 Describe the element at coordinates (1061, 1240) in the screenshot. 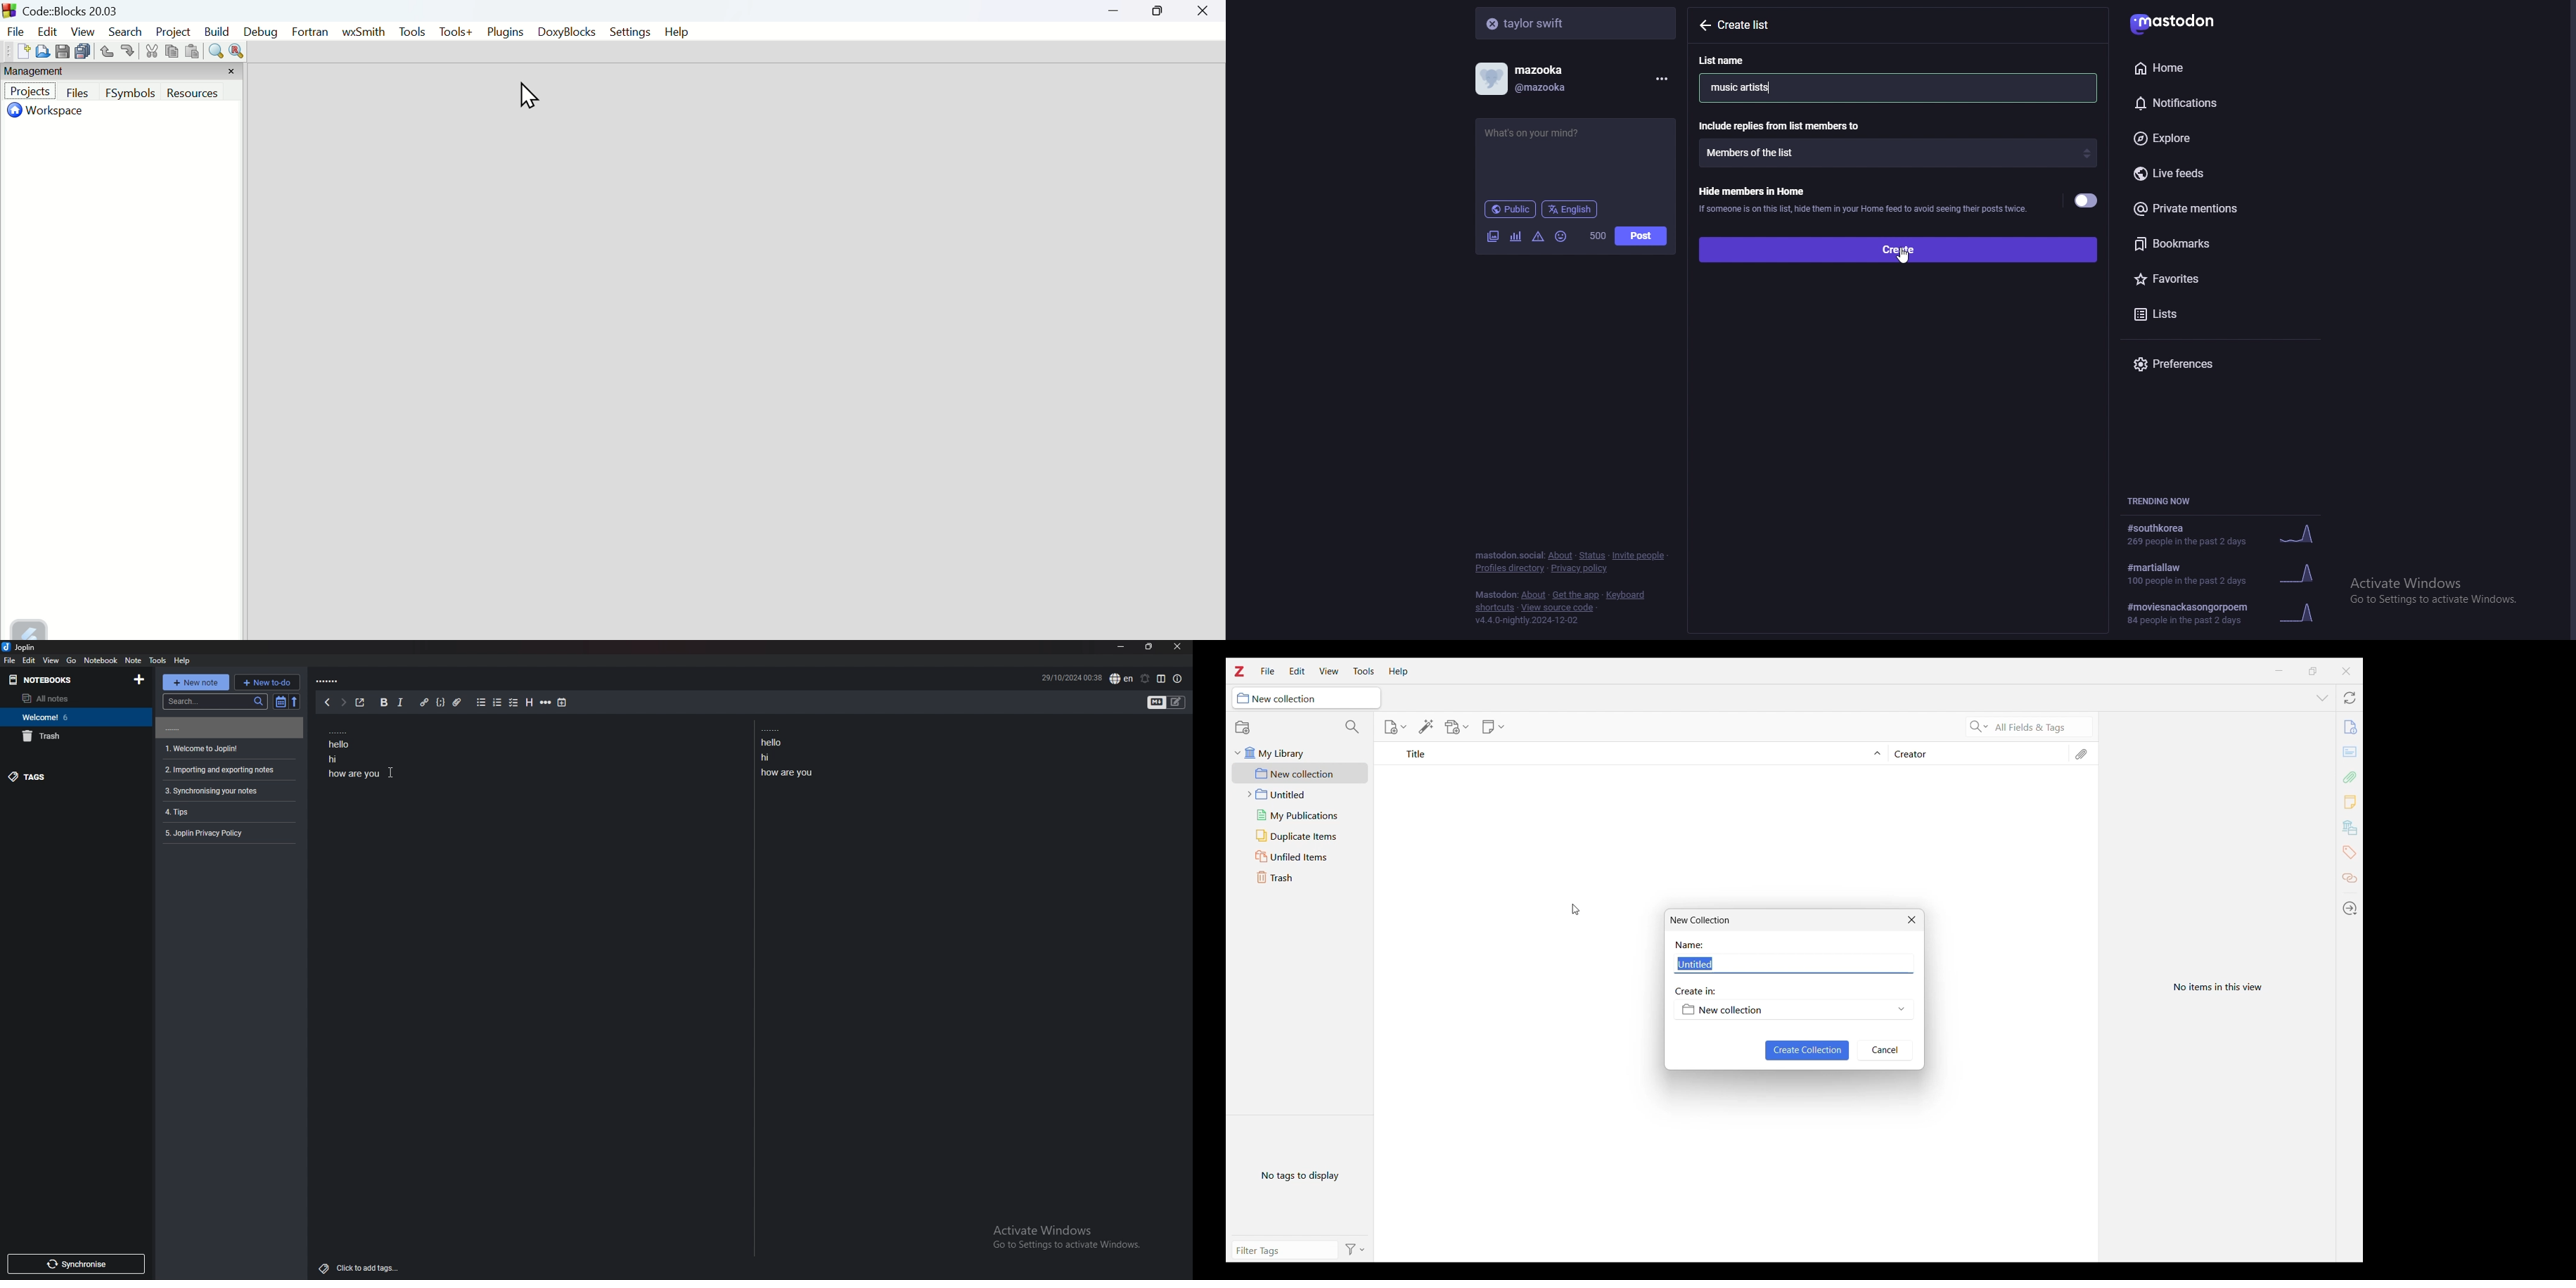

I see `` at that location.